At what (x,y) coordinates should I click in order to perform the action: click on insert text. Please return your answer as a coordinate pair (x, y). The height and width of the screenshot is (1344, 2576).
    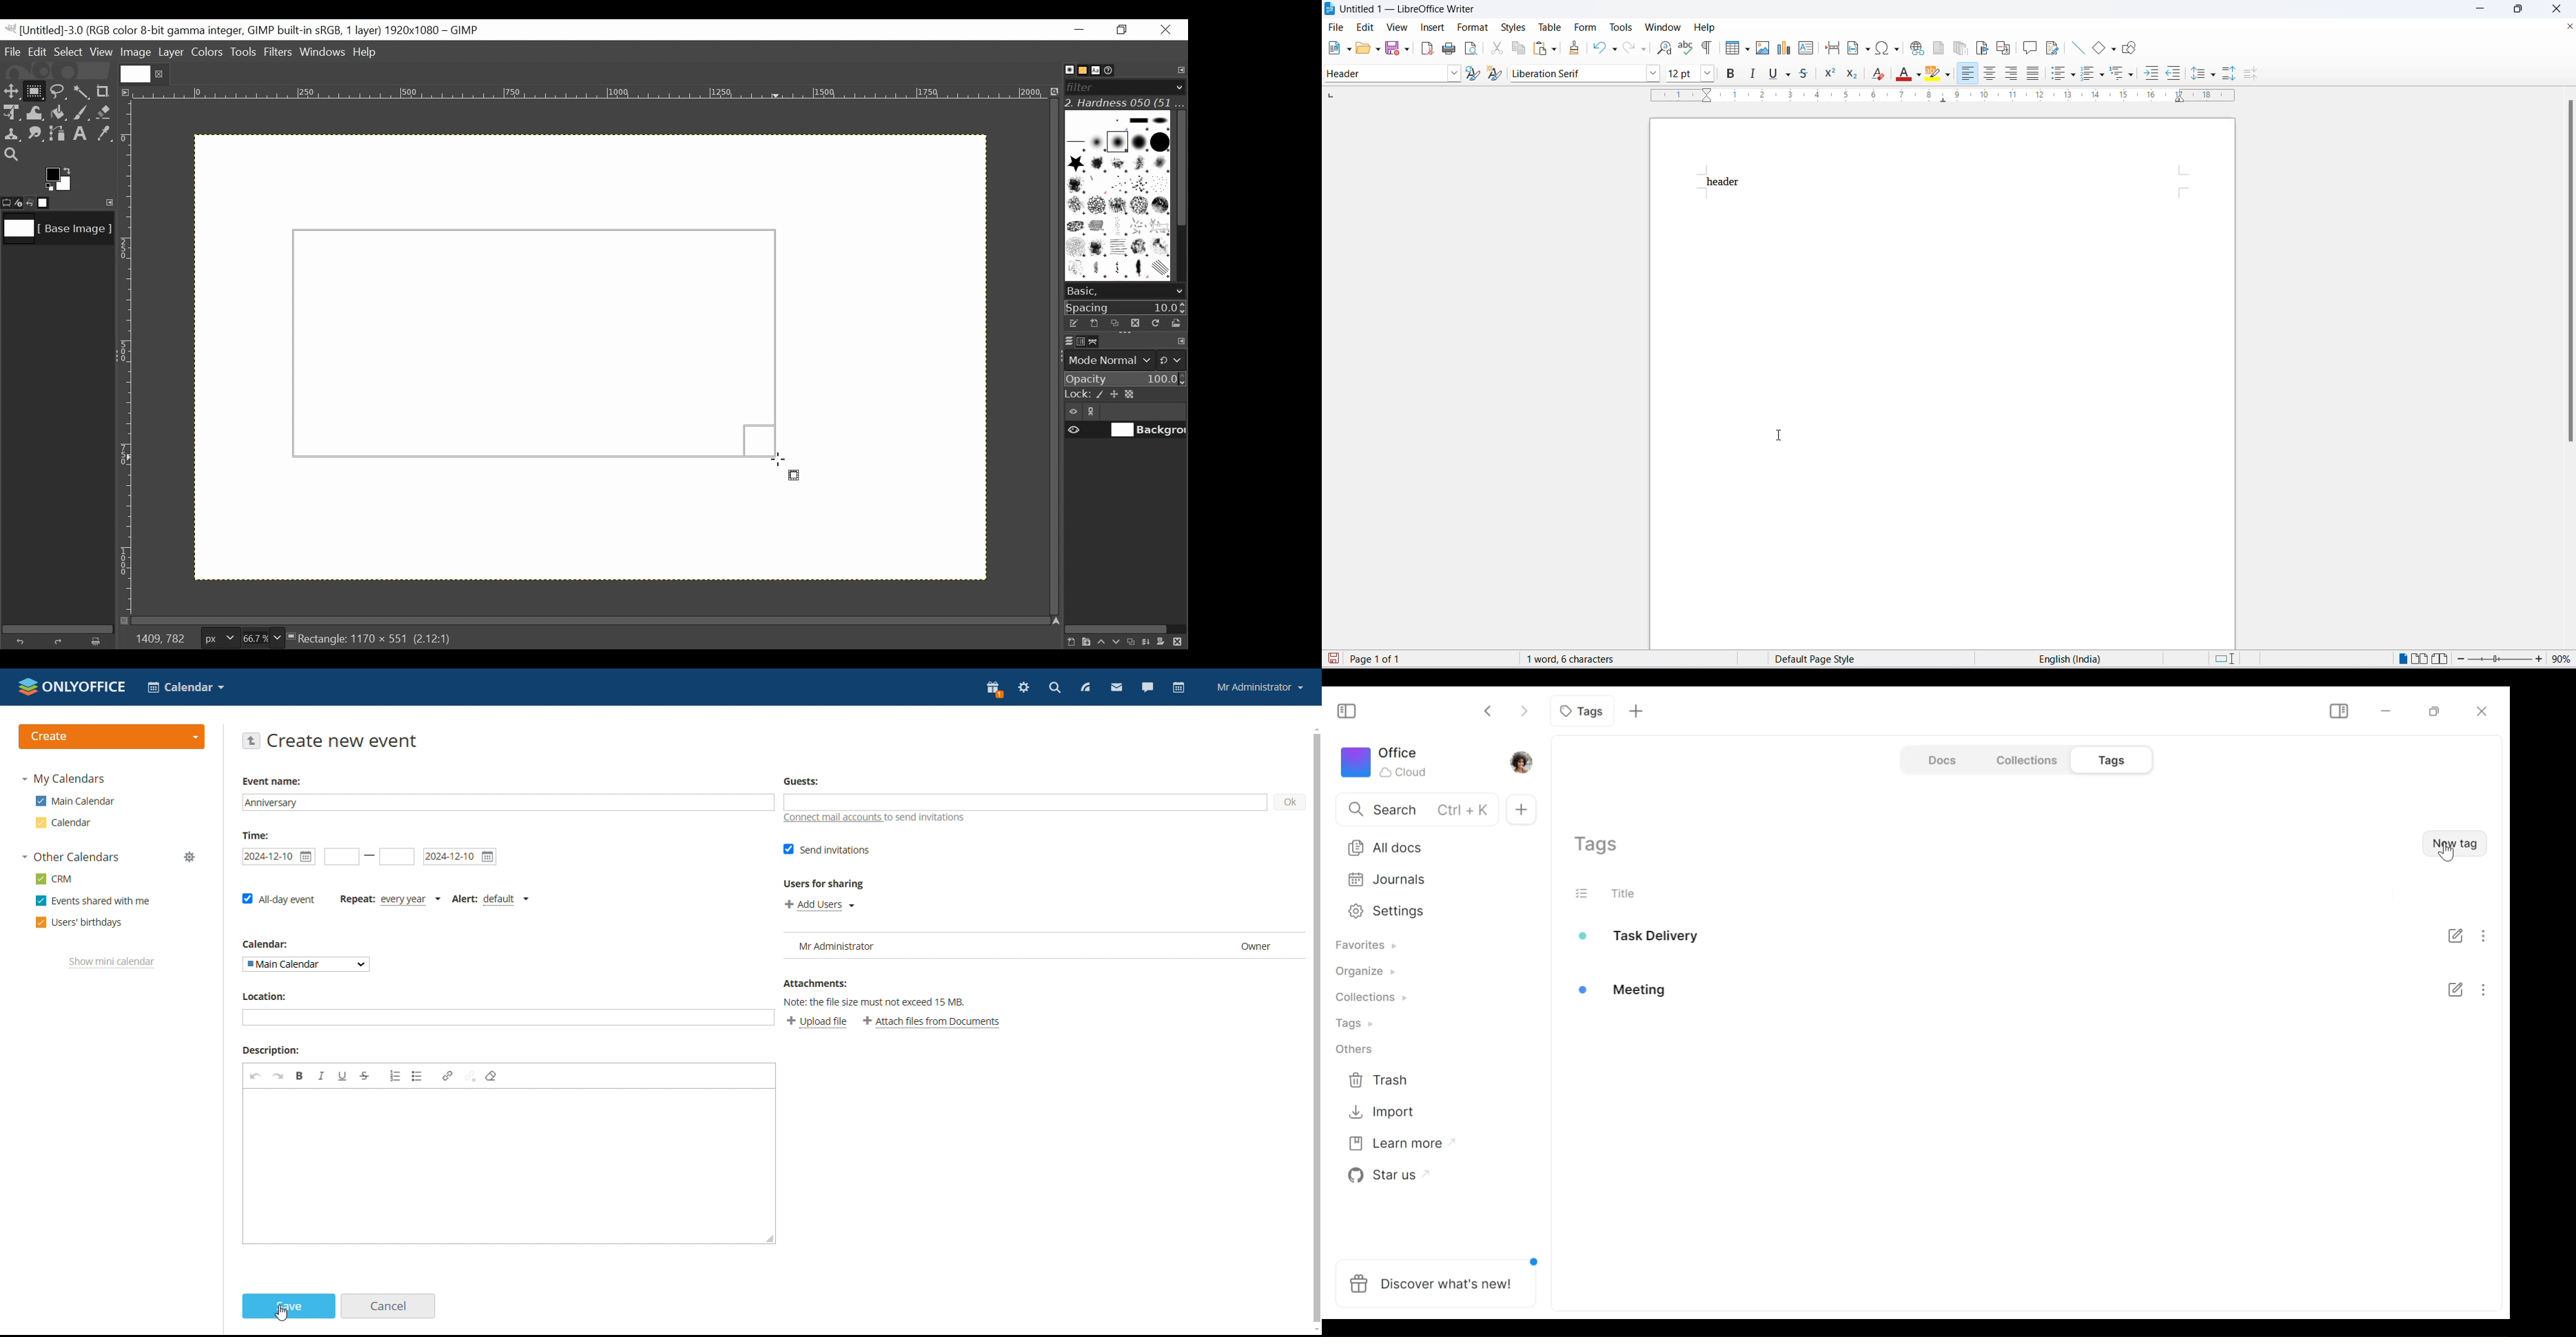
    Looking at the image, I should click on (1805, 48).